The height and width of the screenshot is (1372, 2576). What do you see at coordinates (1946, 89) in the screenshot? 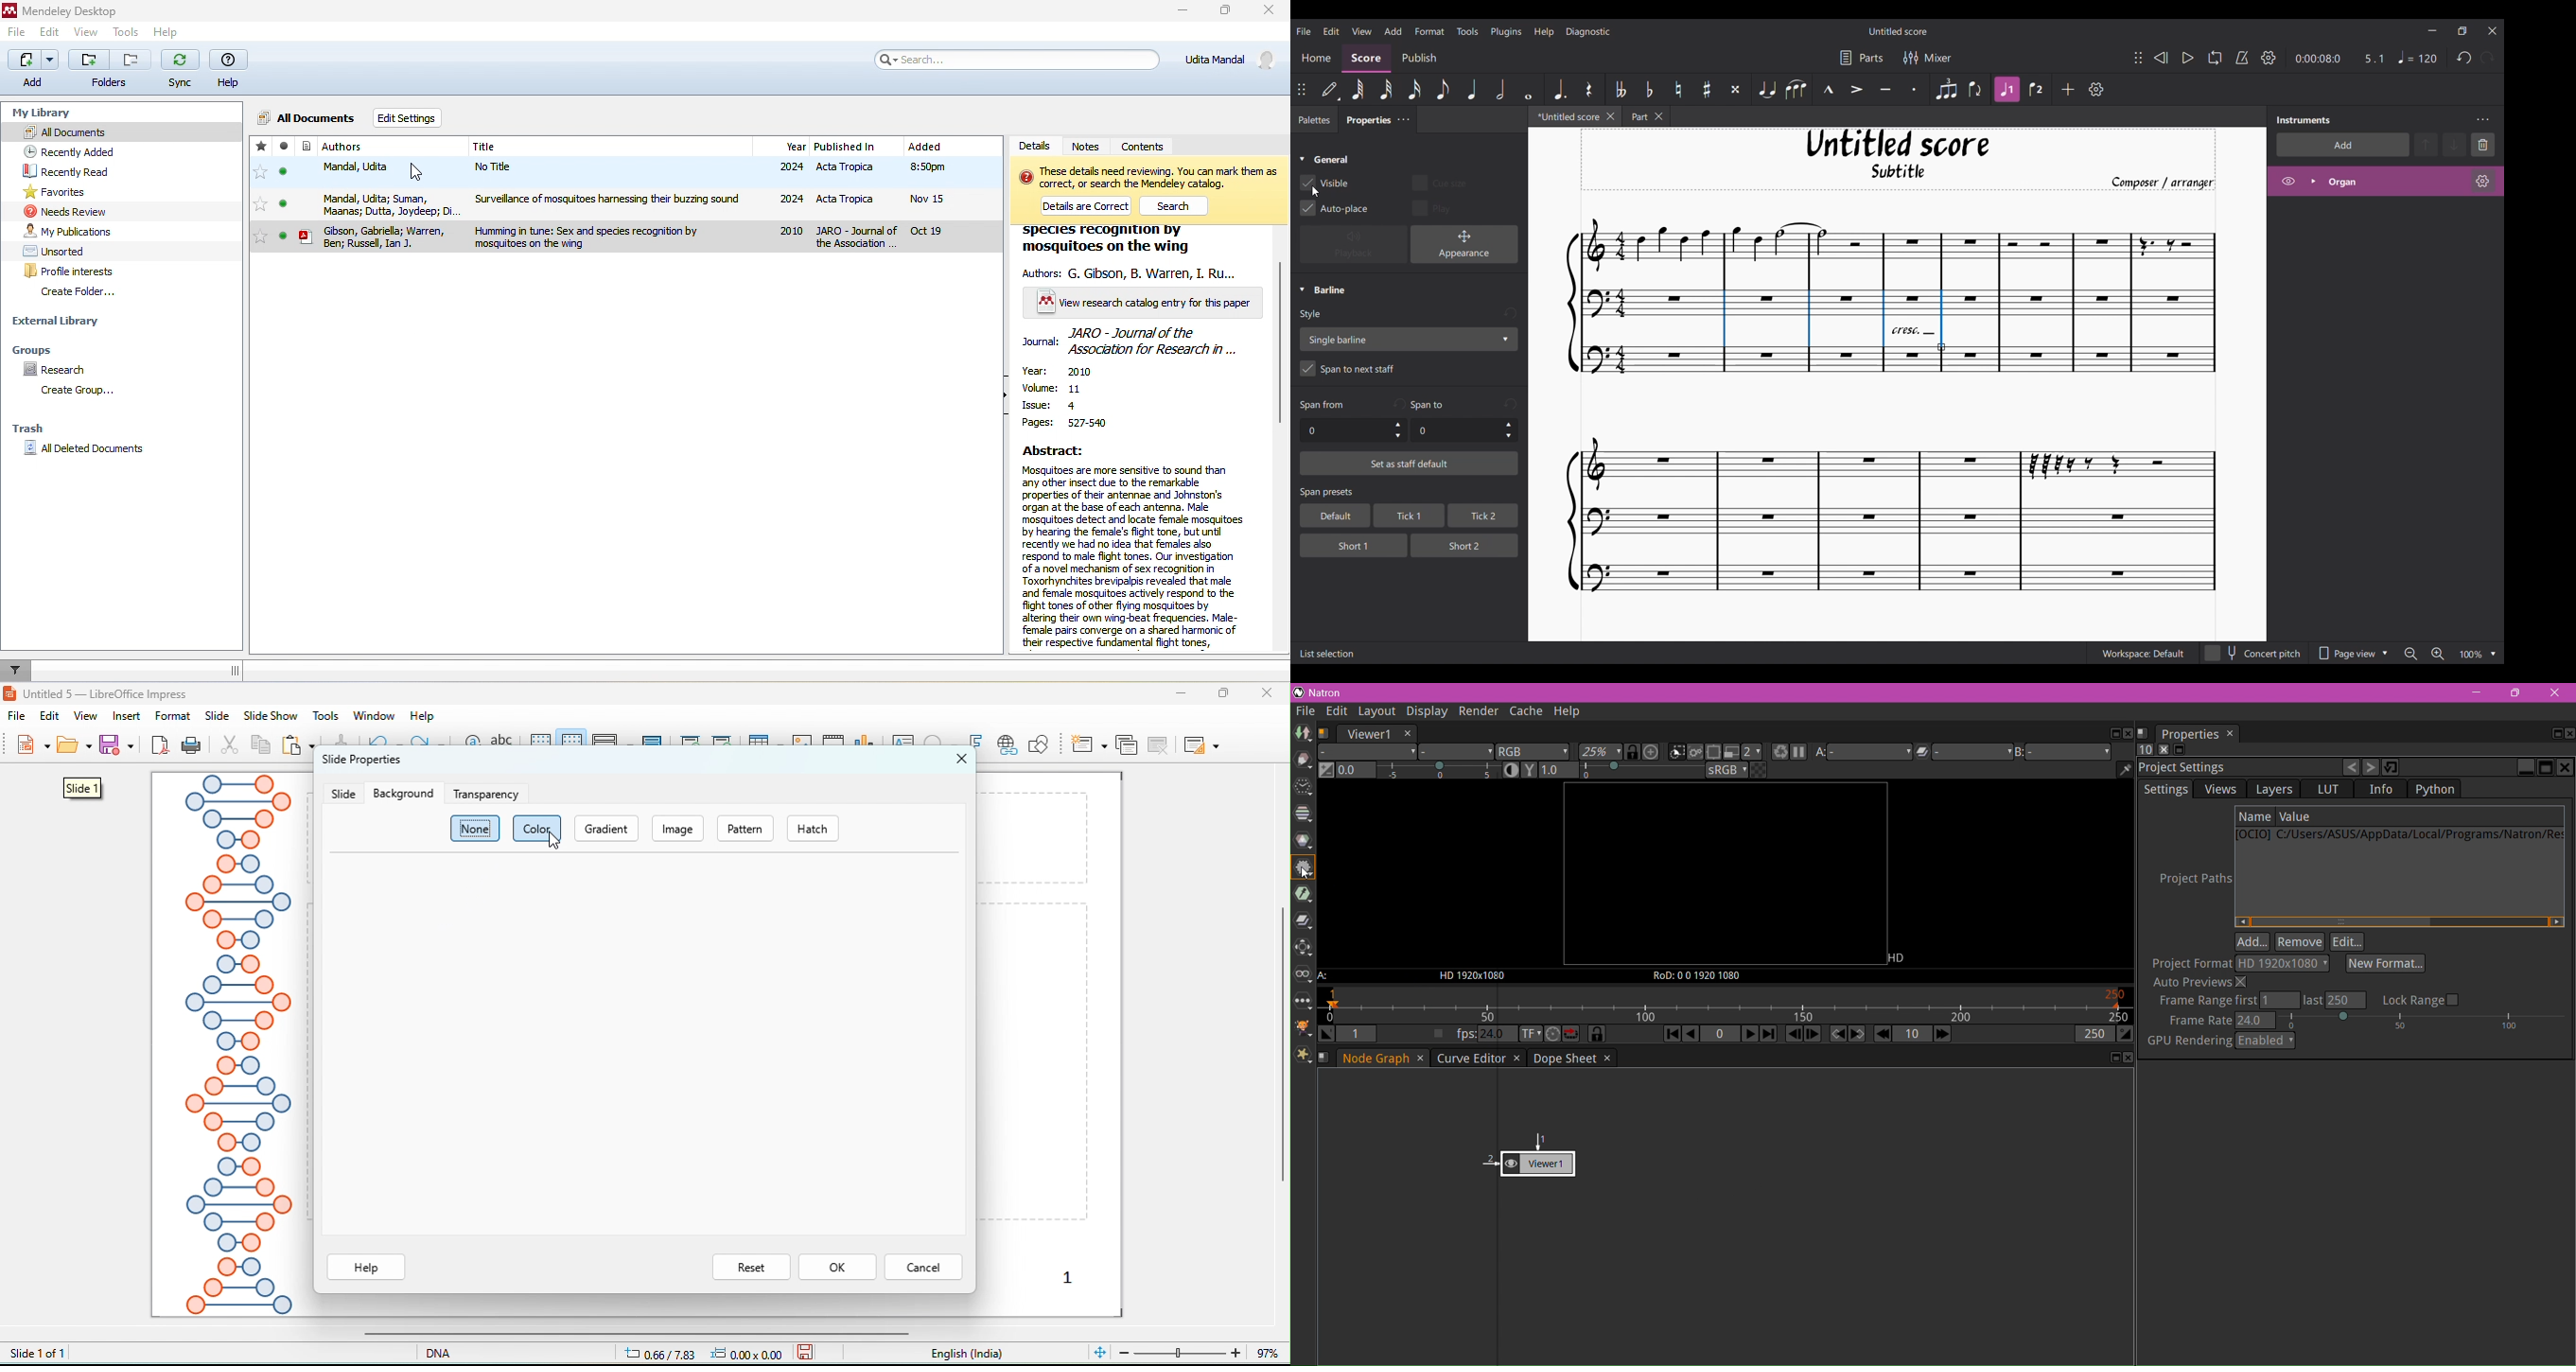
I see `Tuplet` at bounding box center [1946, 89].